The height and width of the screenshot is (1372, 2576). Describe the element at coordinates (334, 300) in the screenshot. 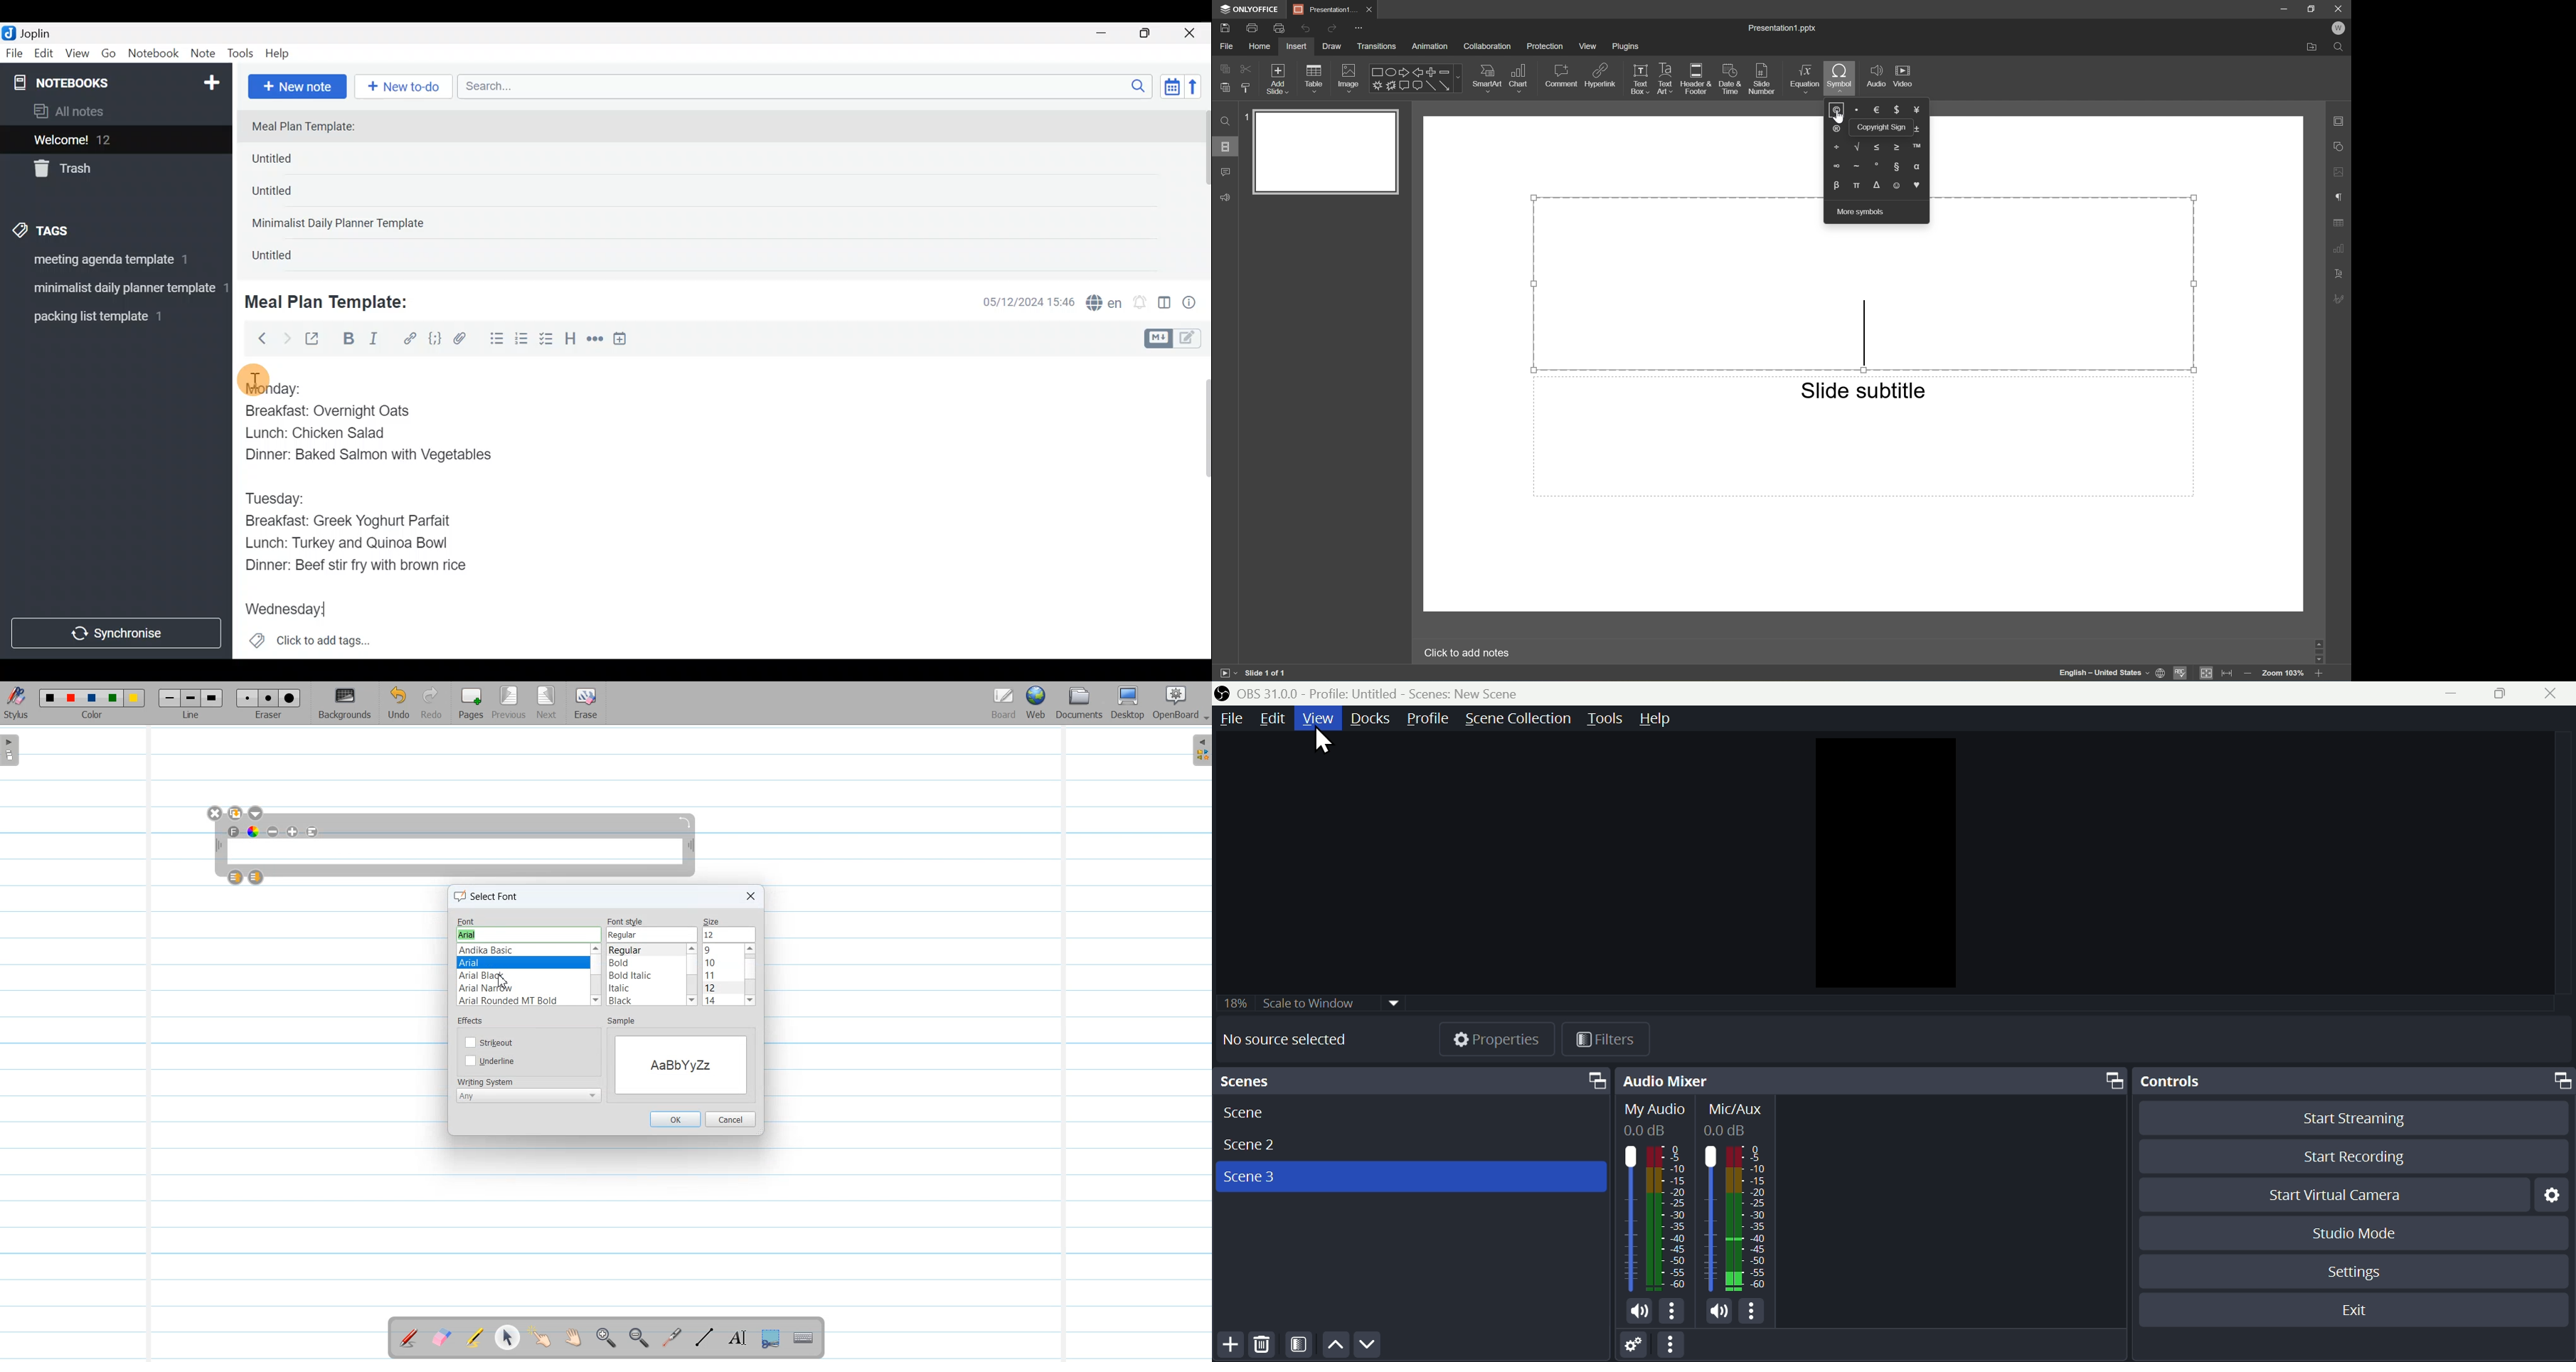

I see `Meal Plan Template:` at that location.